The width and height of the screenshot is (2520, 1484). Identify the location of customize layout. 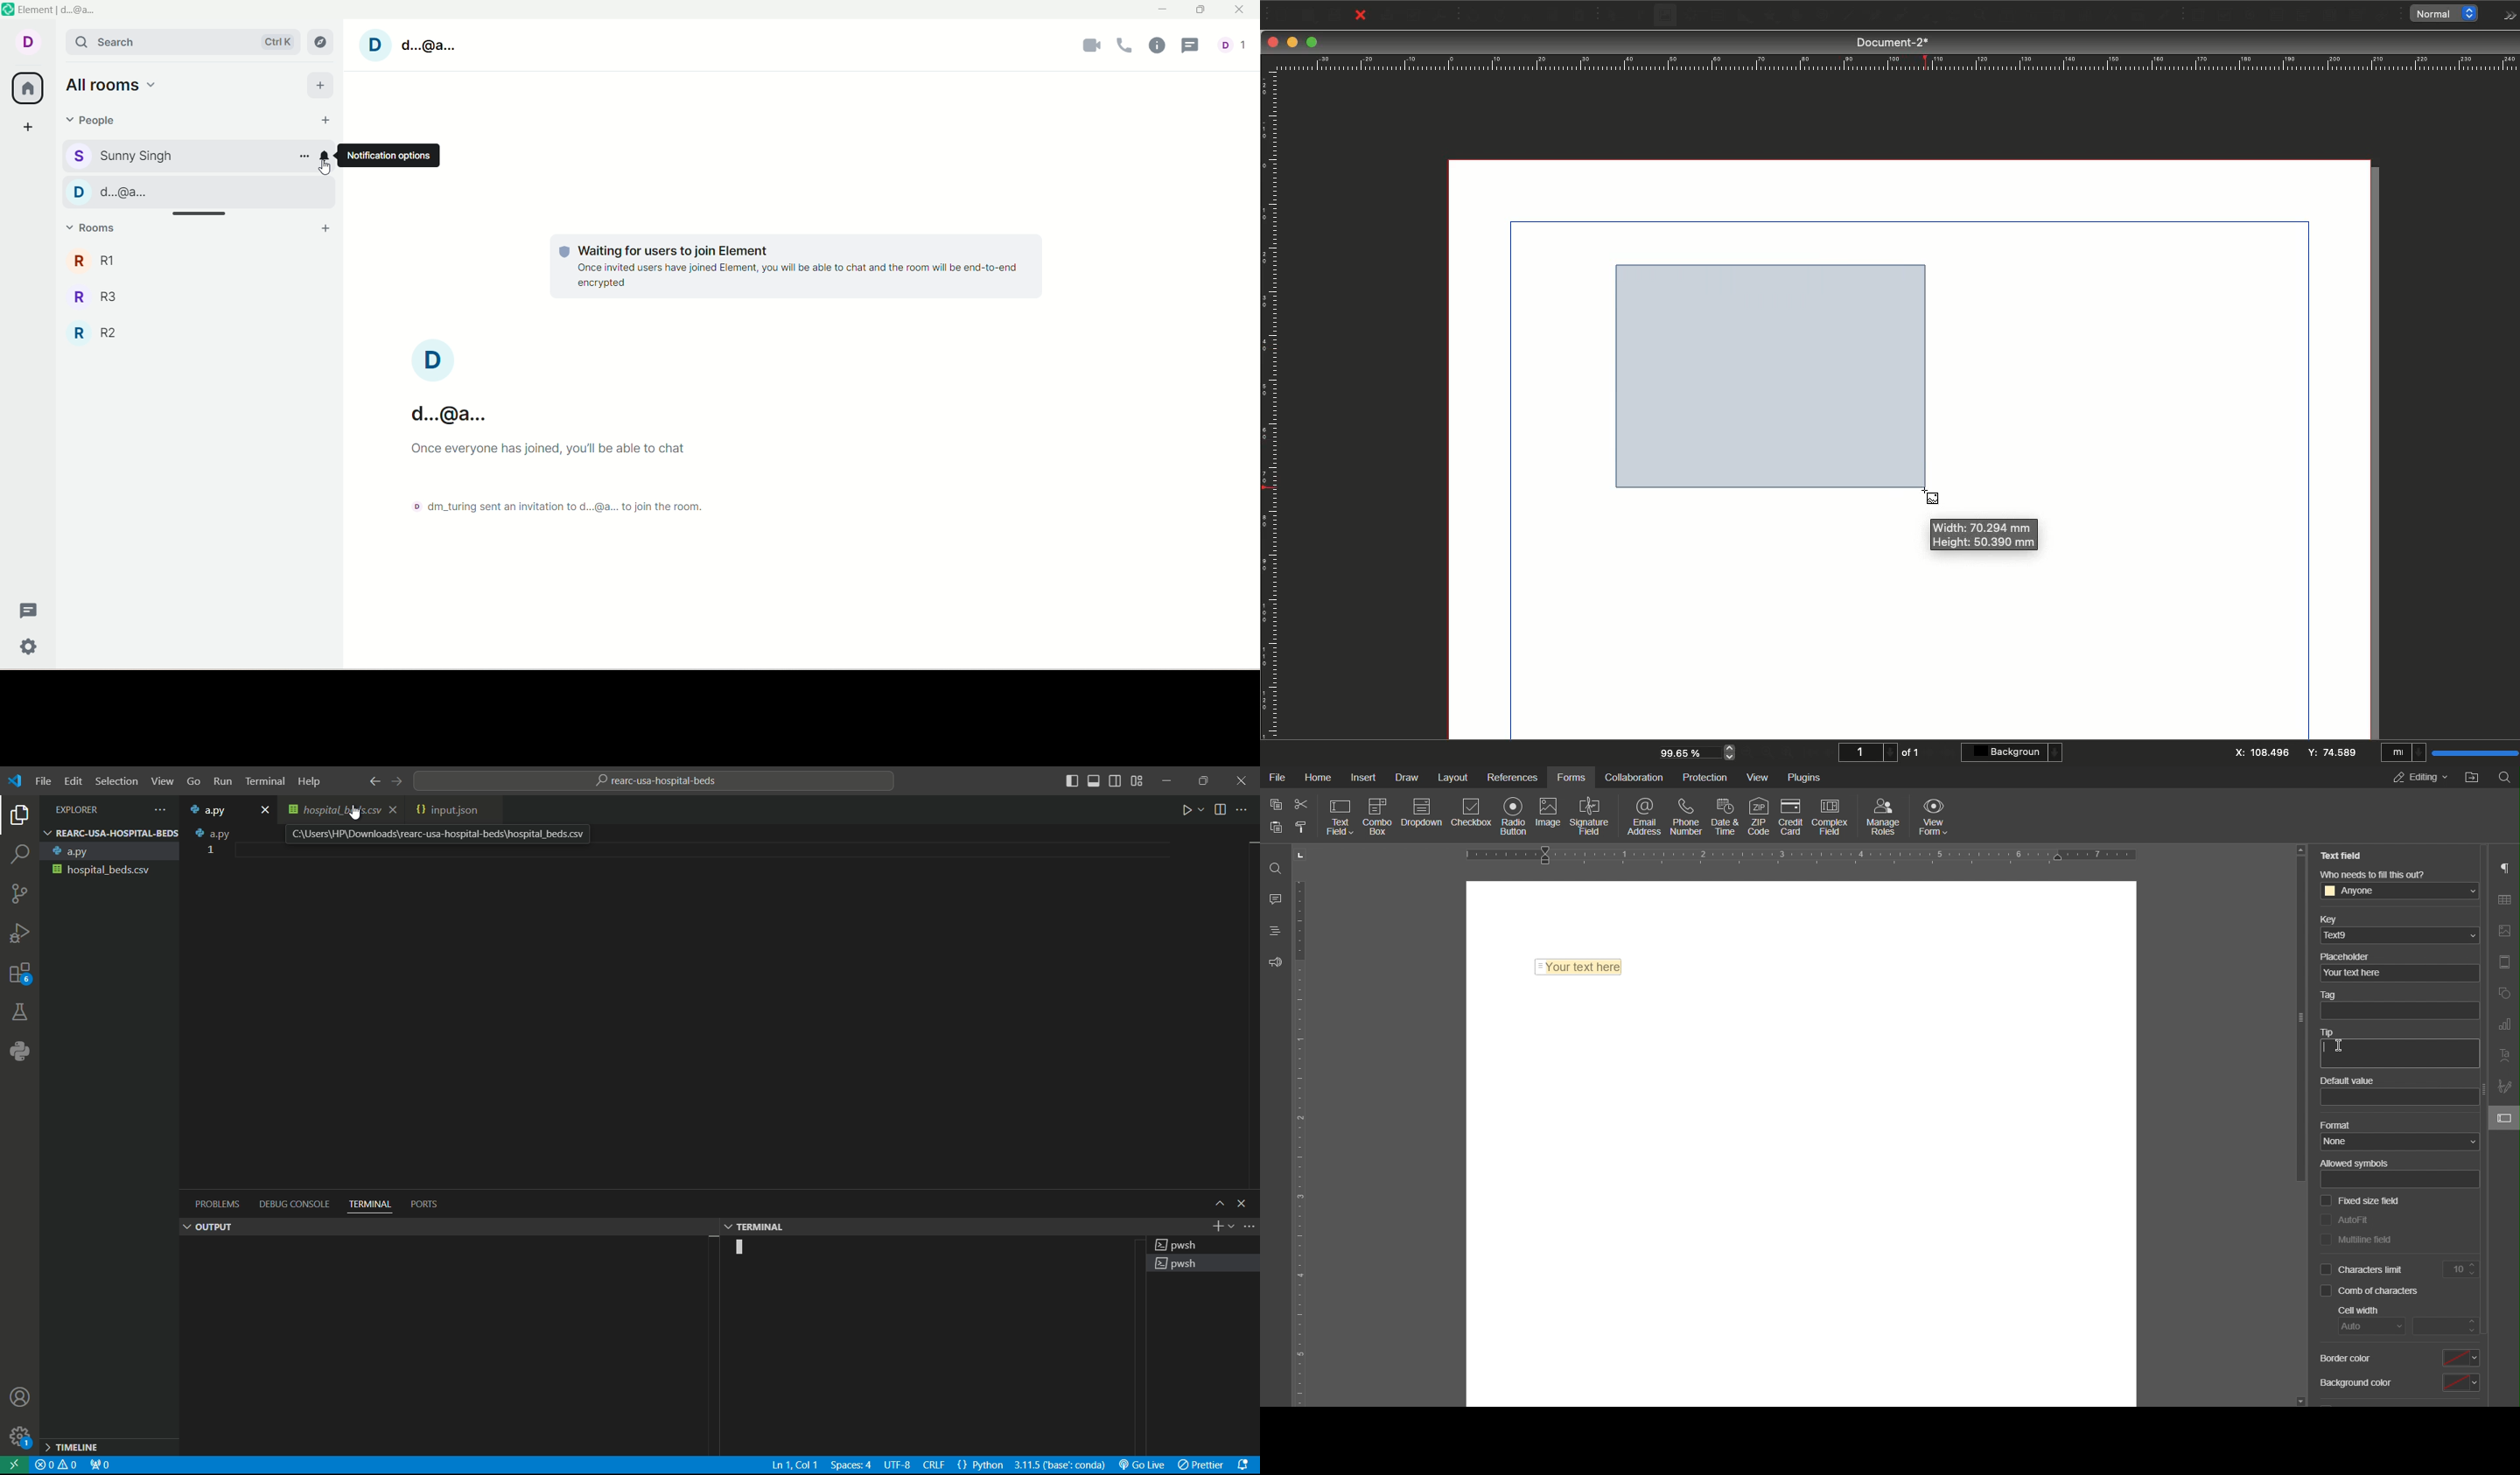
(1138, 781).